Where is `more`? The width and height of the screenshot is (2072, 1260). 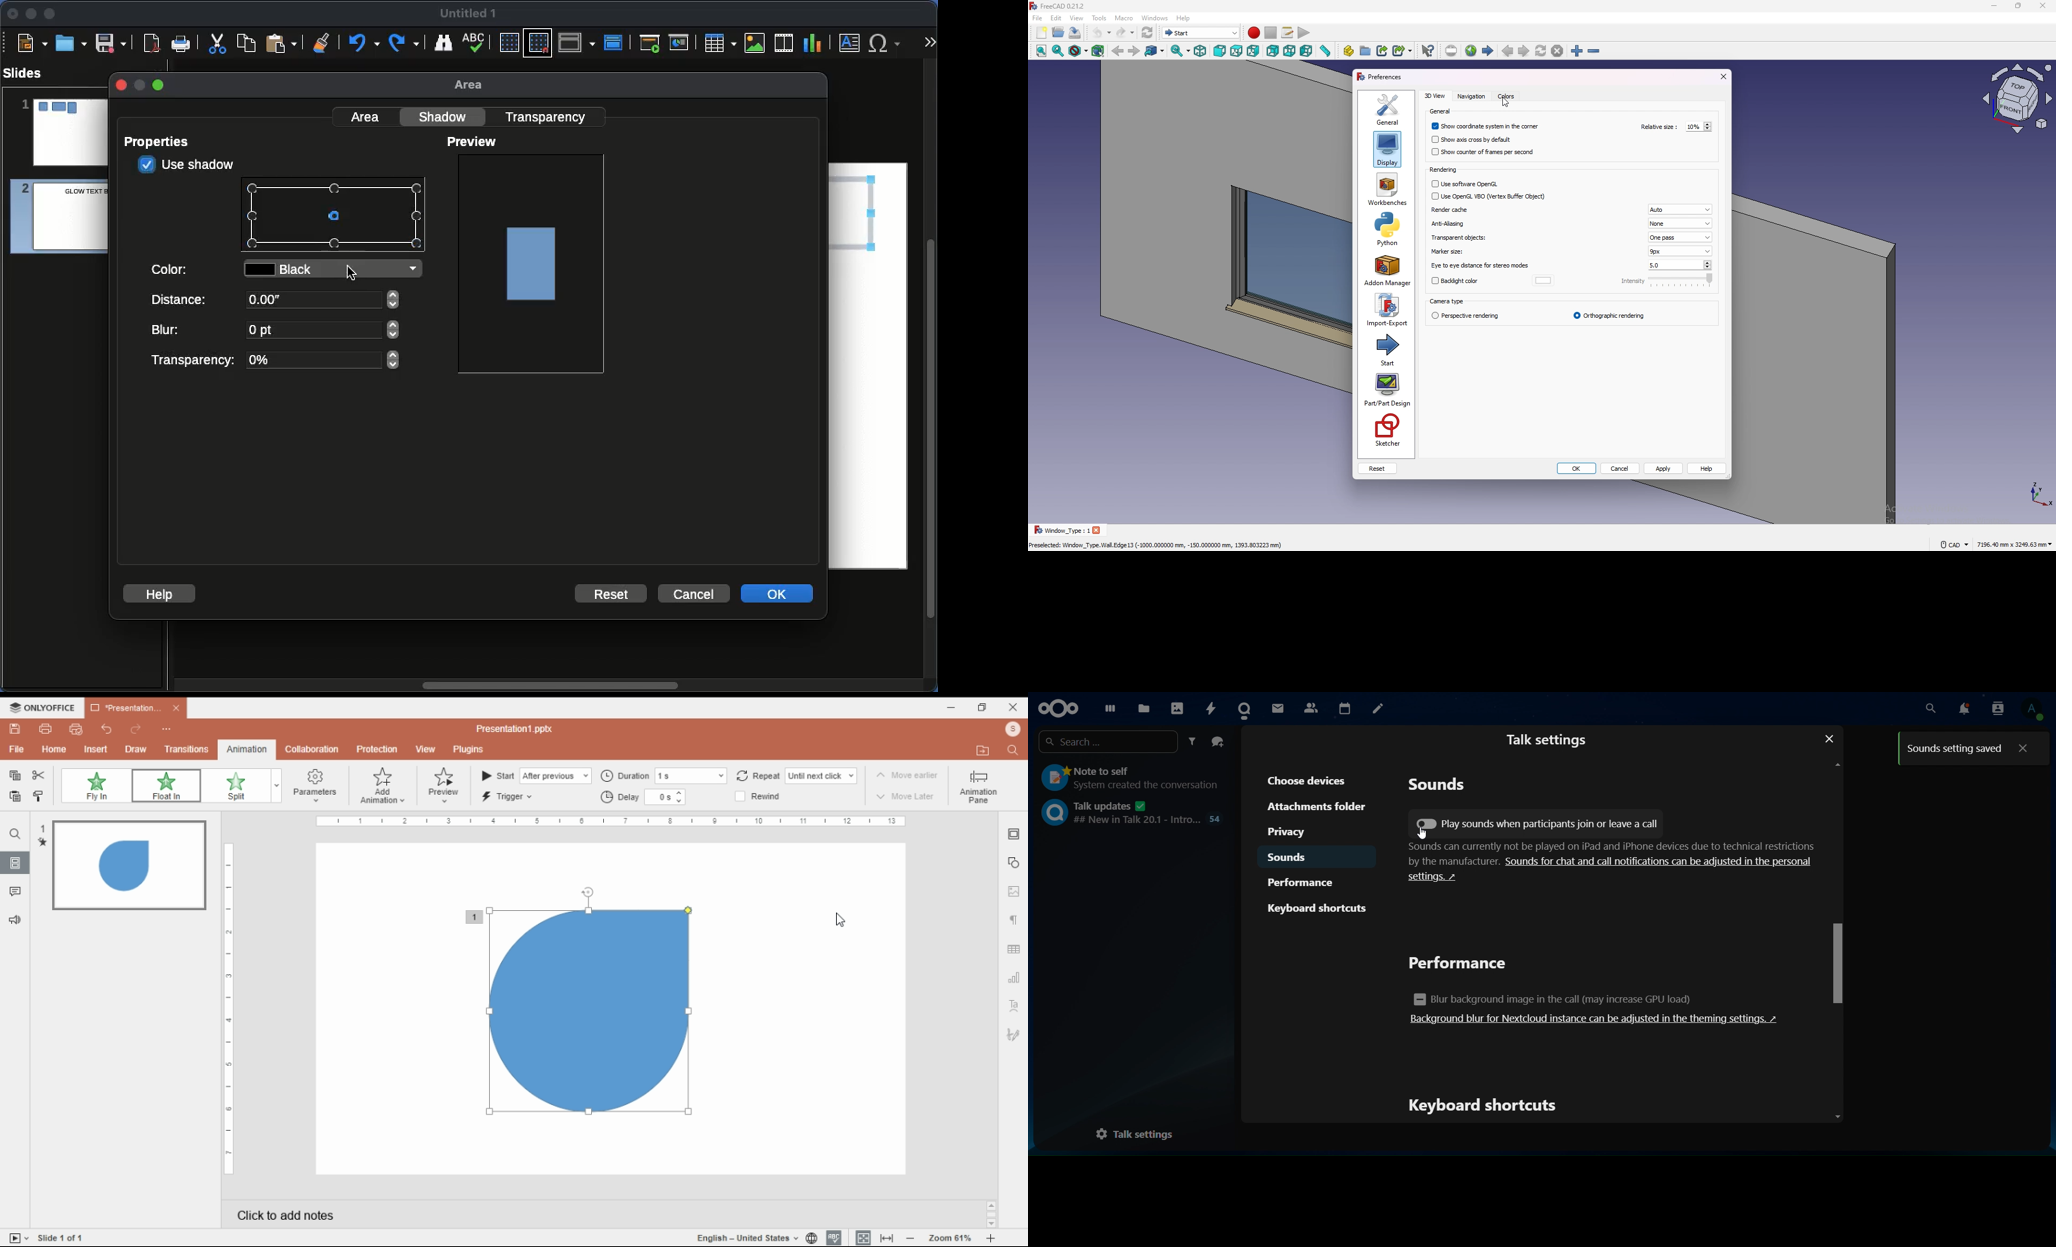
more is located at coordinates (166, 727).